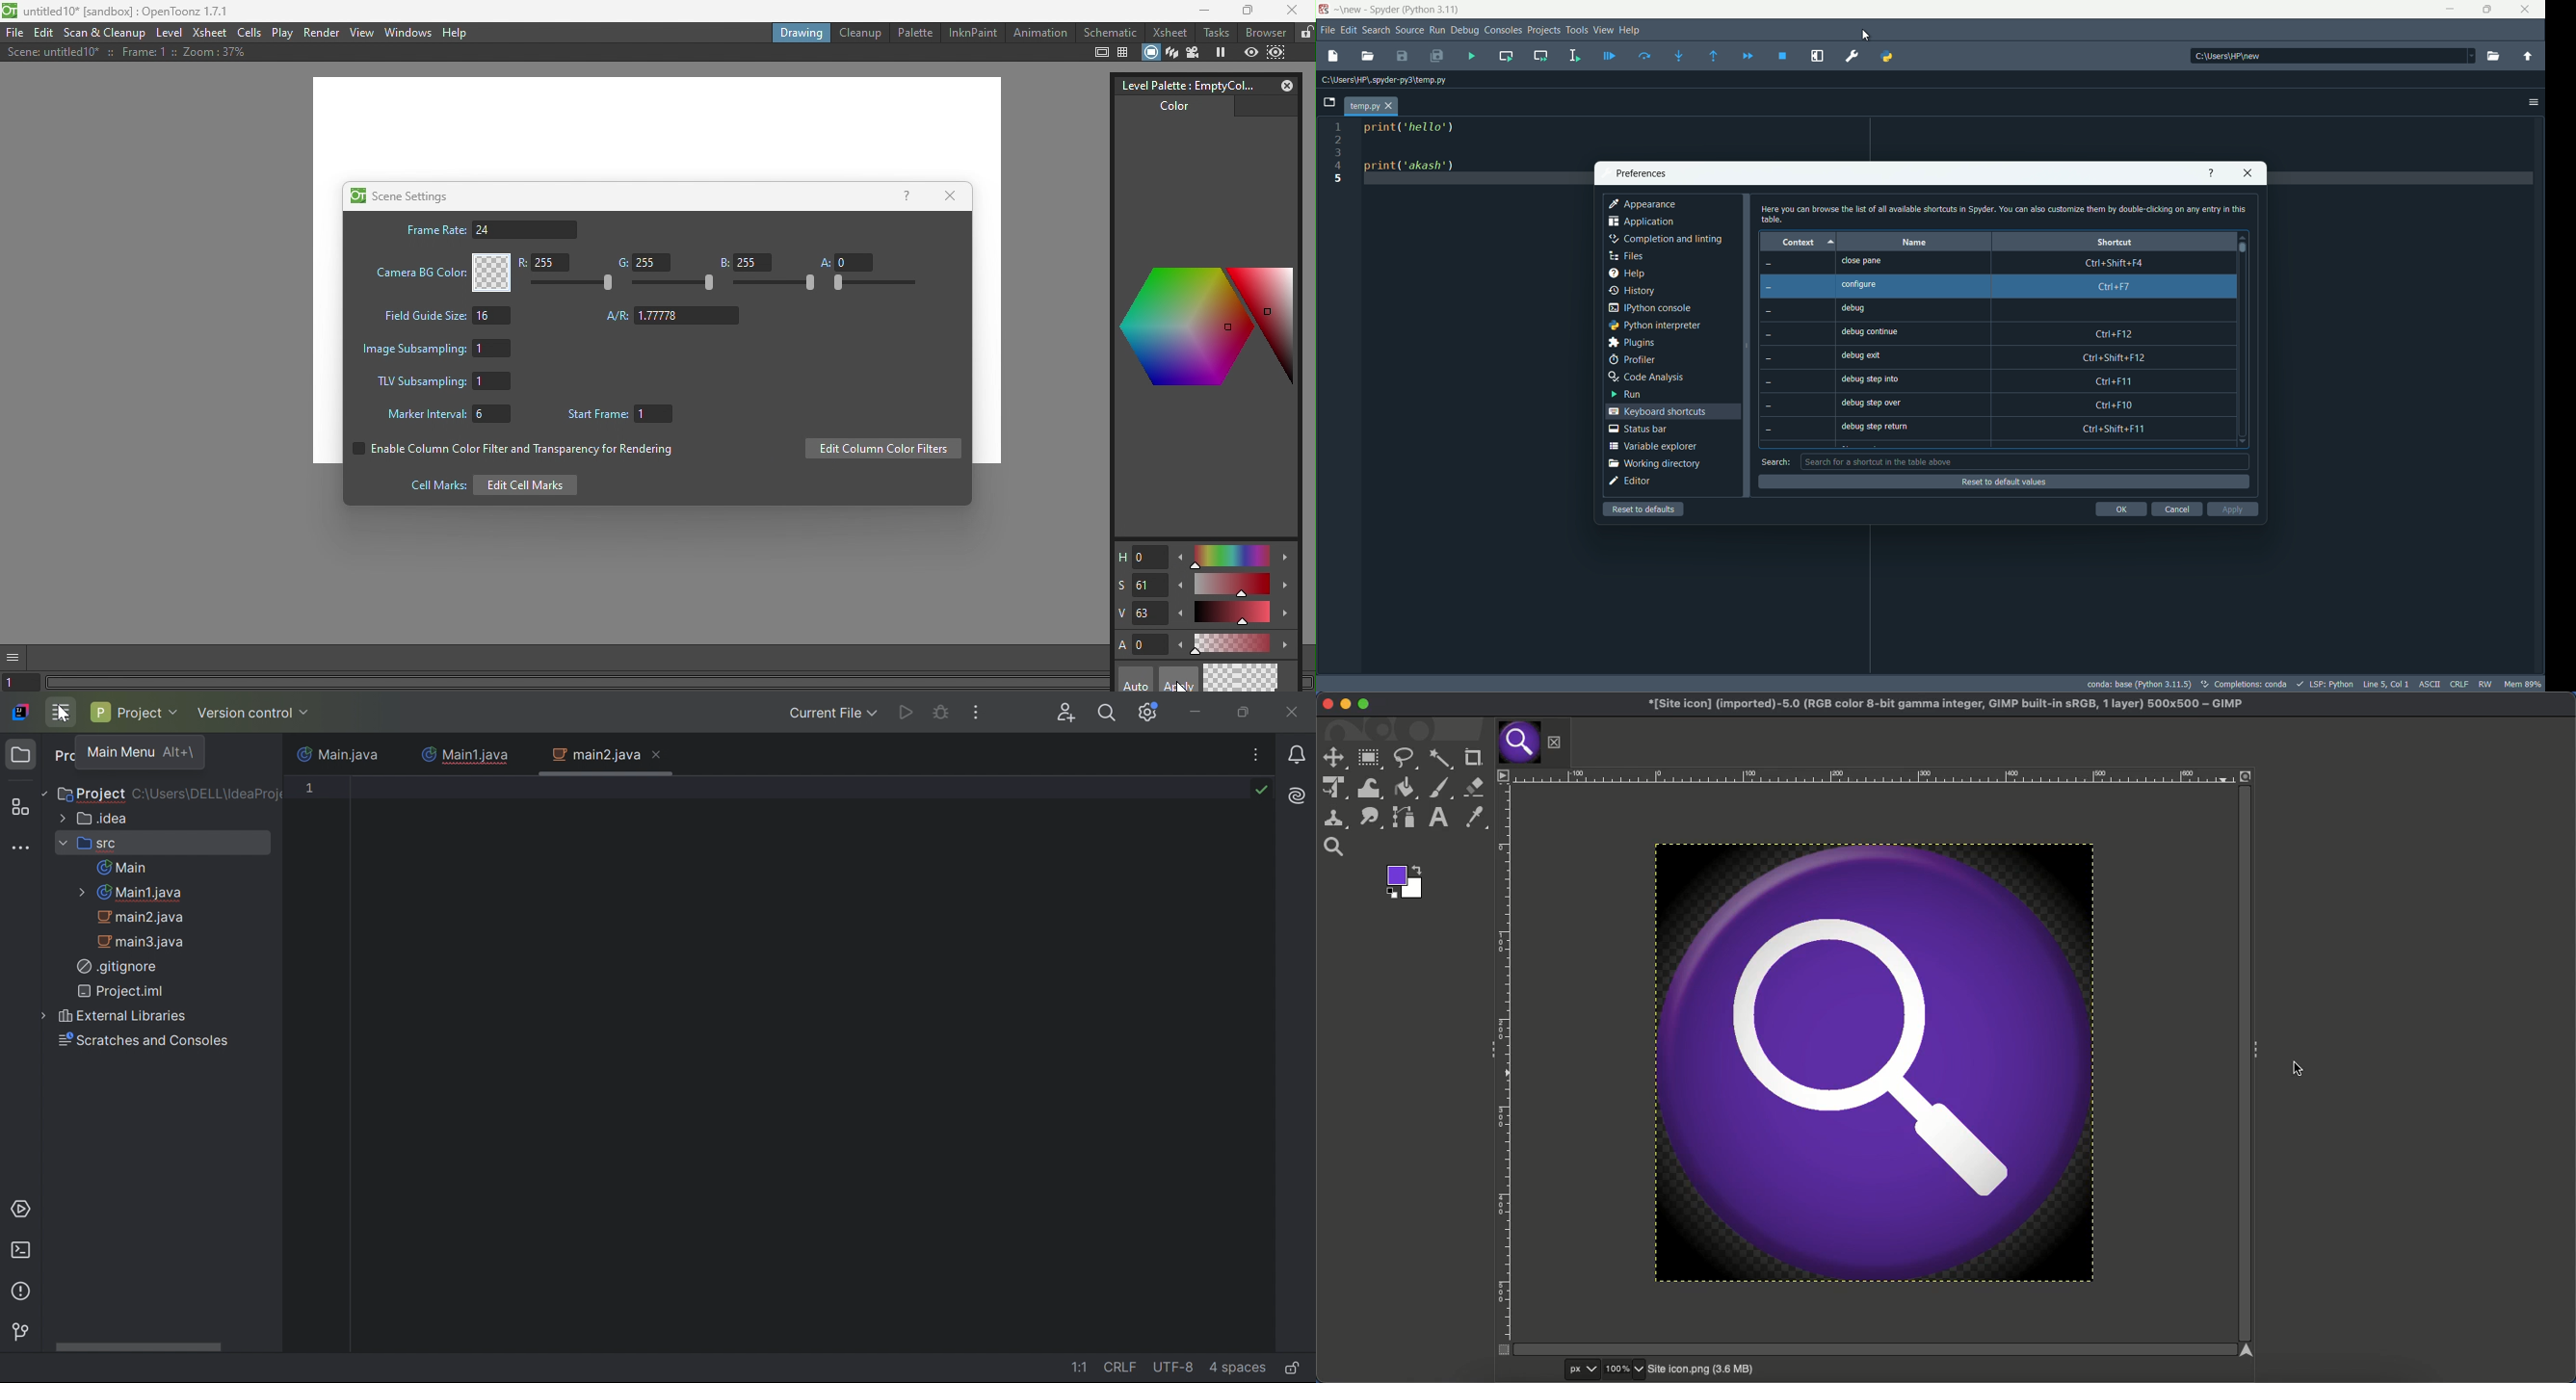  Describe the element at coordinates (1541, 55) in the screenshot. I see `run current cell and go to next one` at that location.